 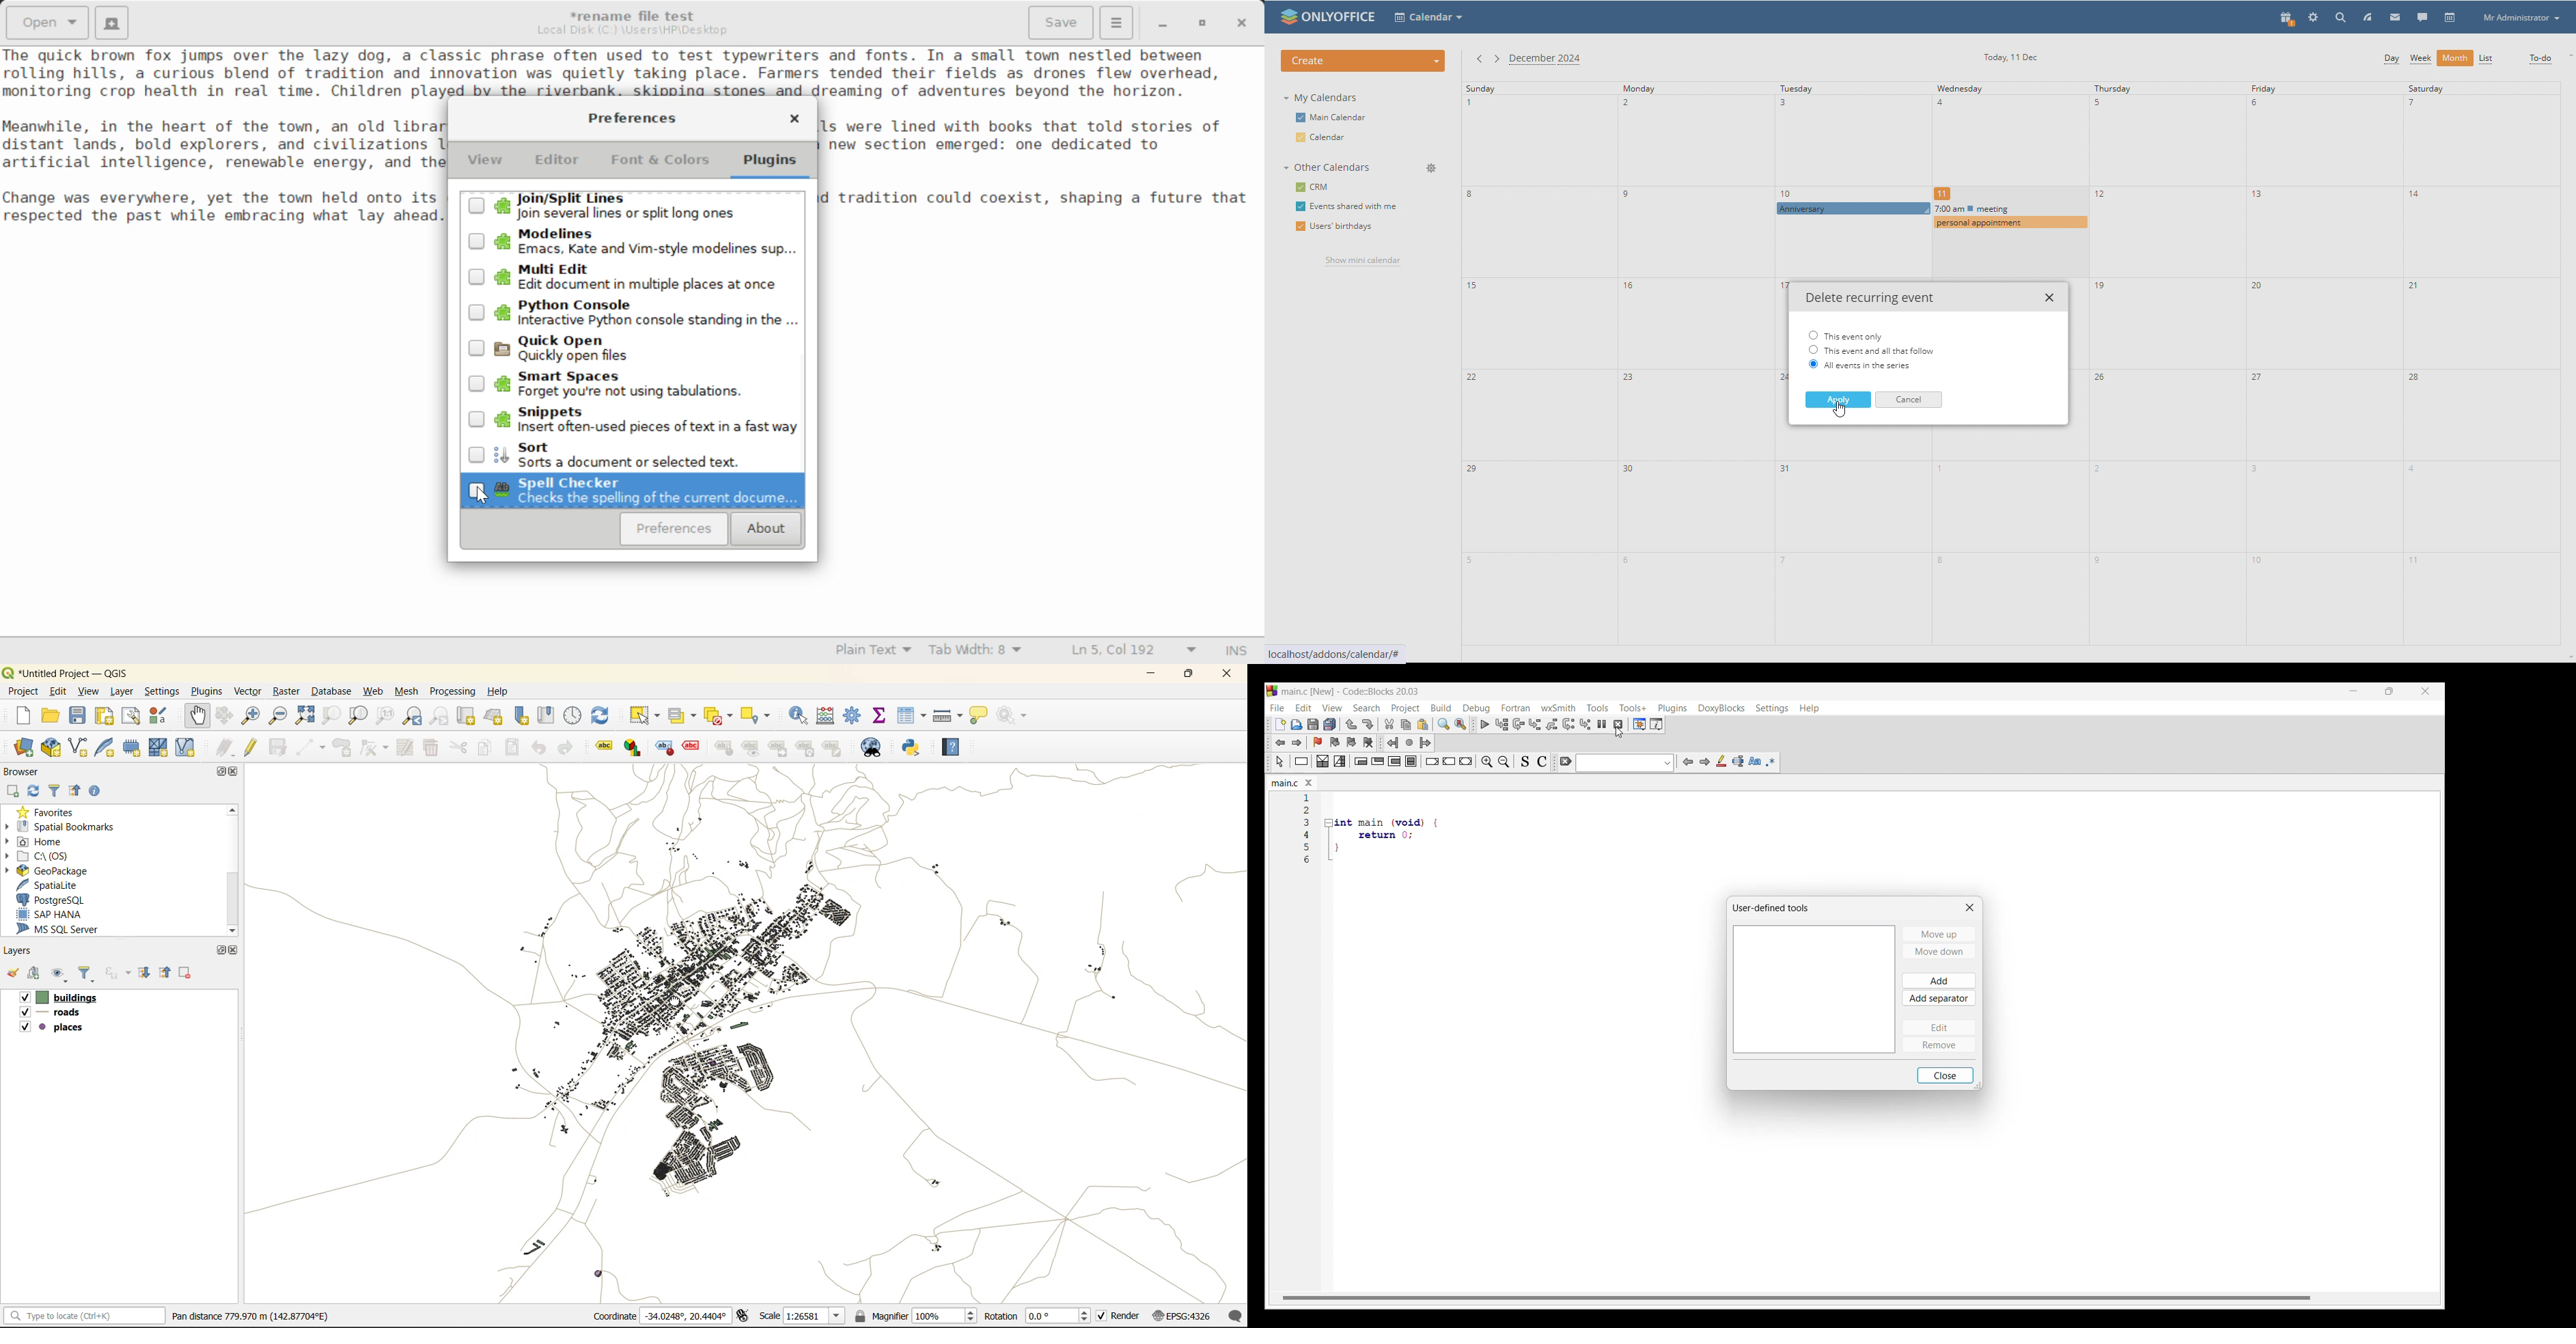 I want to click on select application, so click(x=1428, y=18).